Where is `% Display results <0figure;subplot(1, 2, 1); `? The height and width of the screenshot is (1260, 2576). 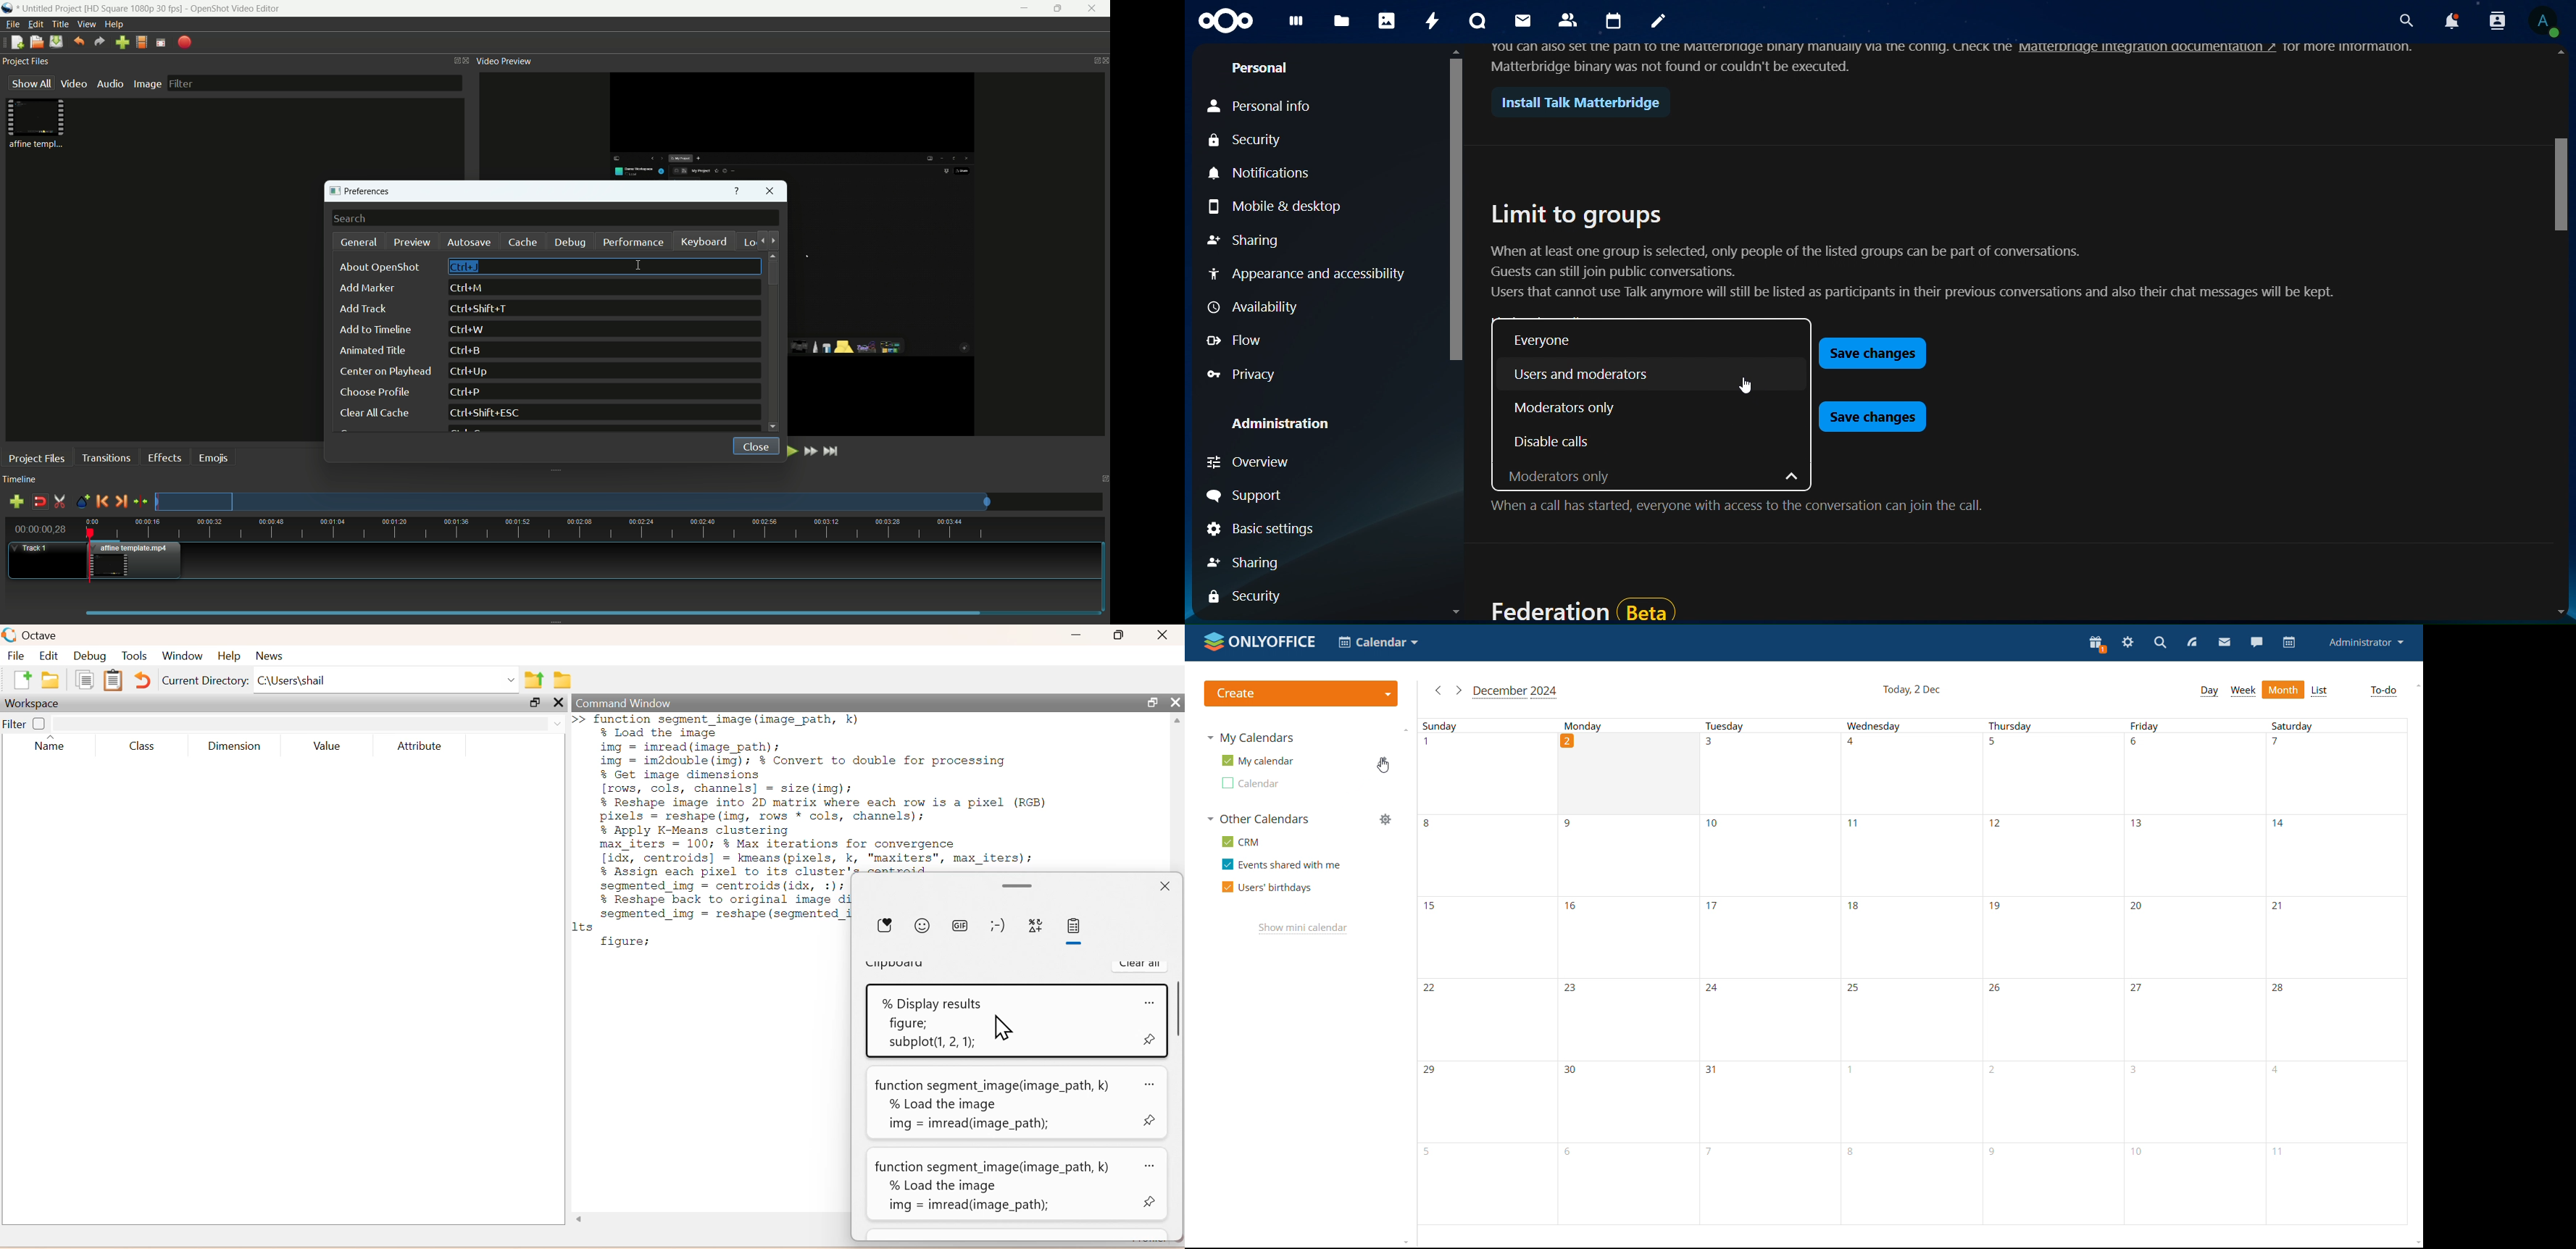
% Display results <0figure;subplot(1, 2, 1);  is located at coordinates (1015, 1020).